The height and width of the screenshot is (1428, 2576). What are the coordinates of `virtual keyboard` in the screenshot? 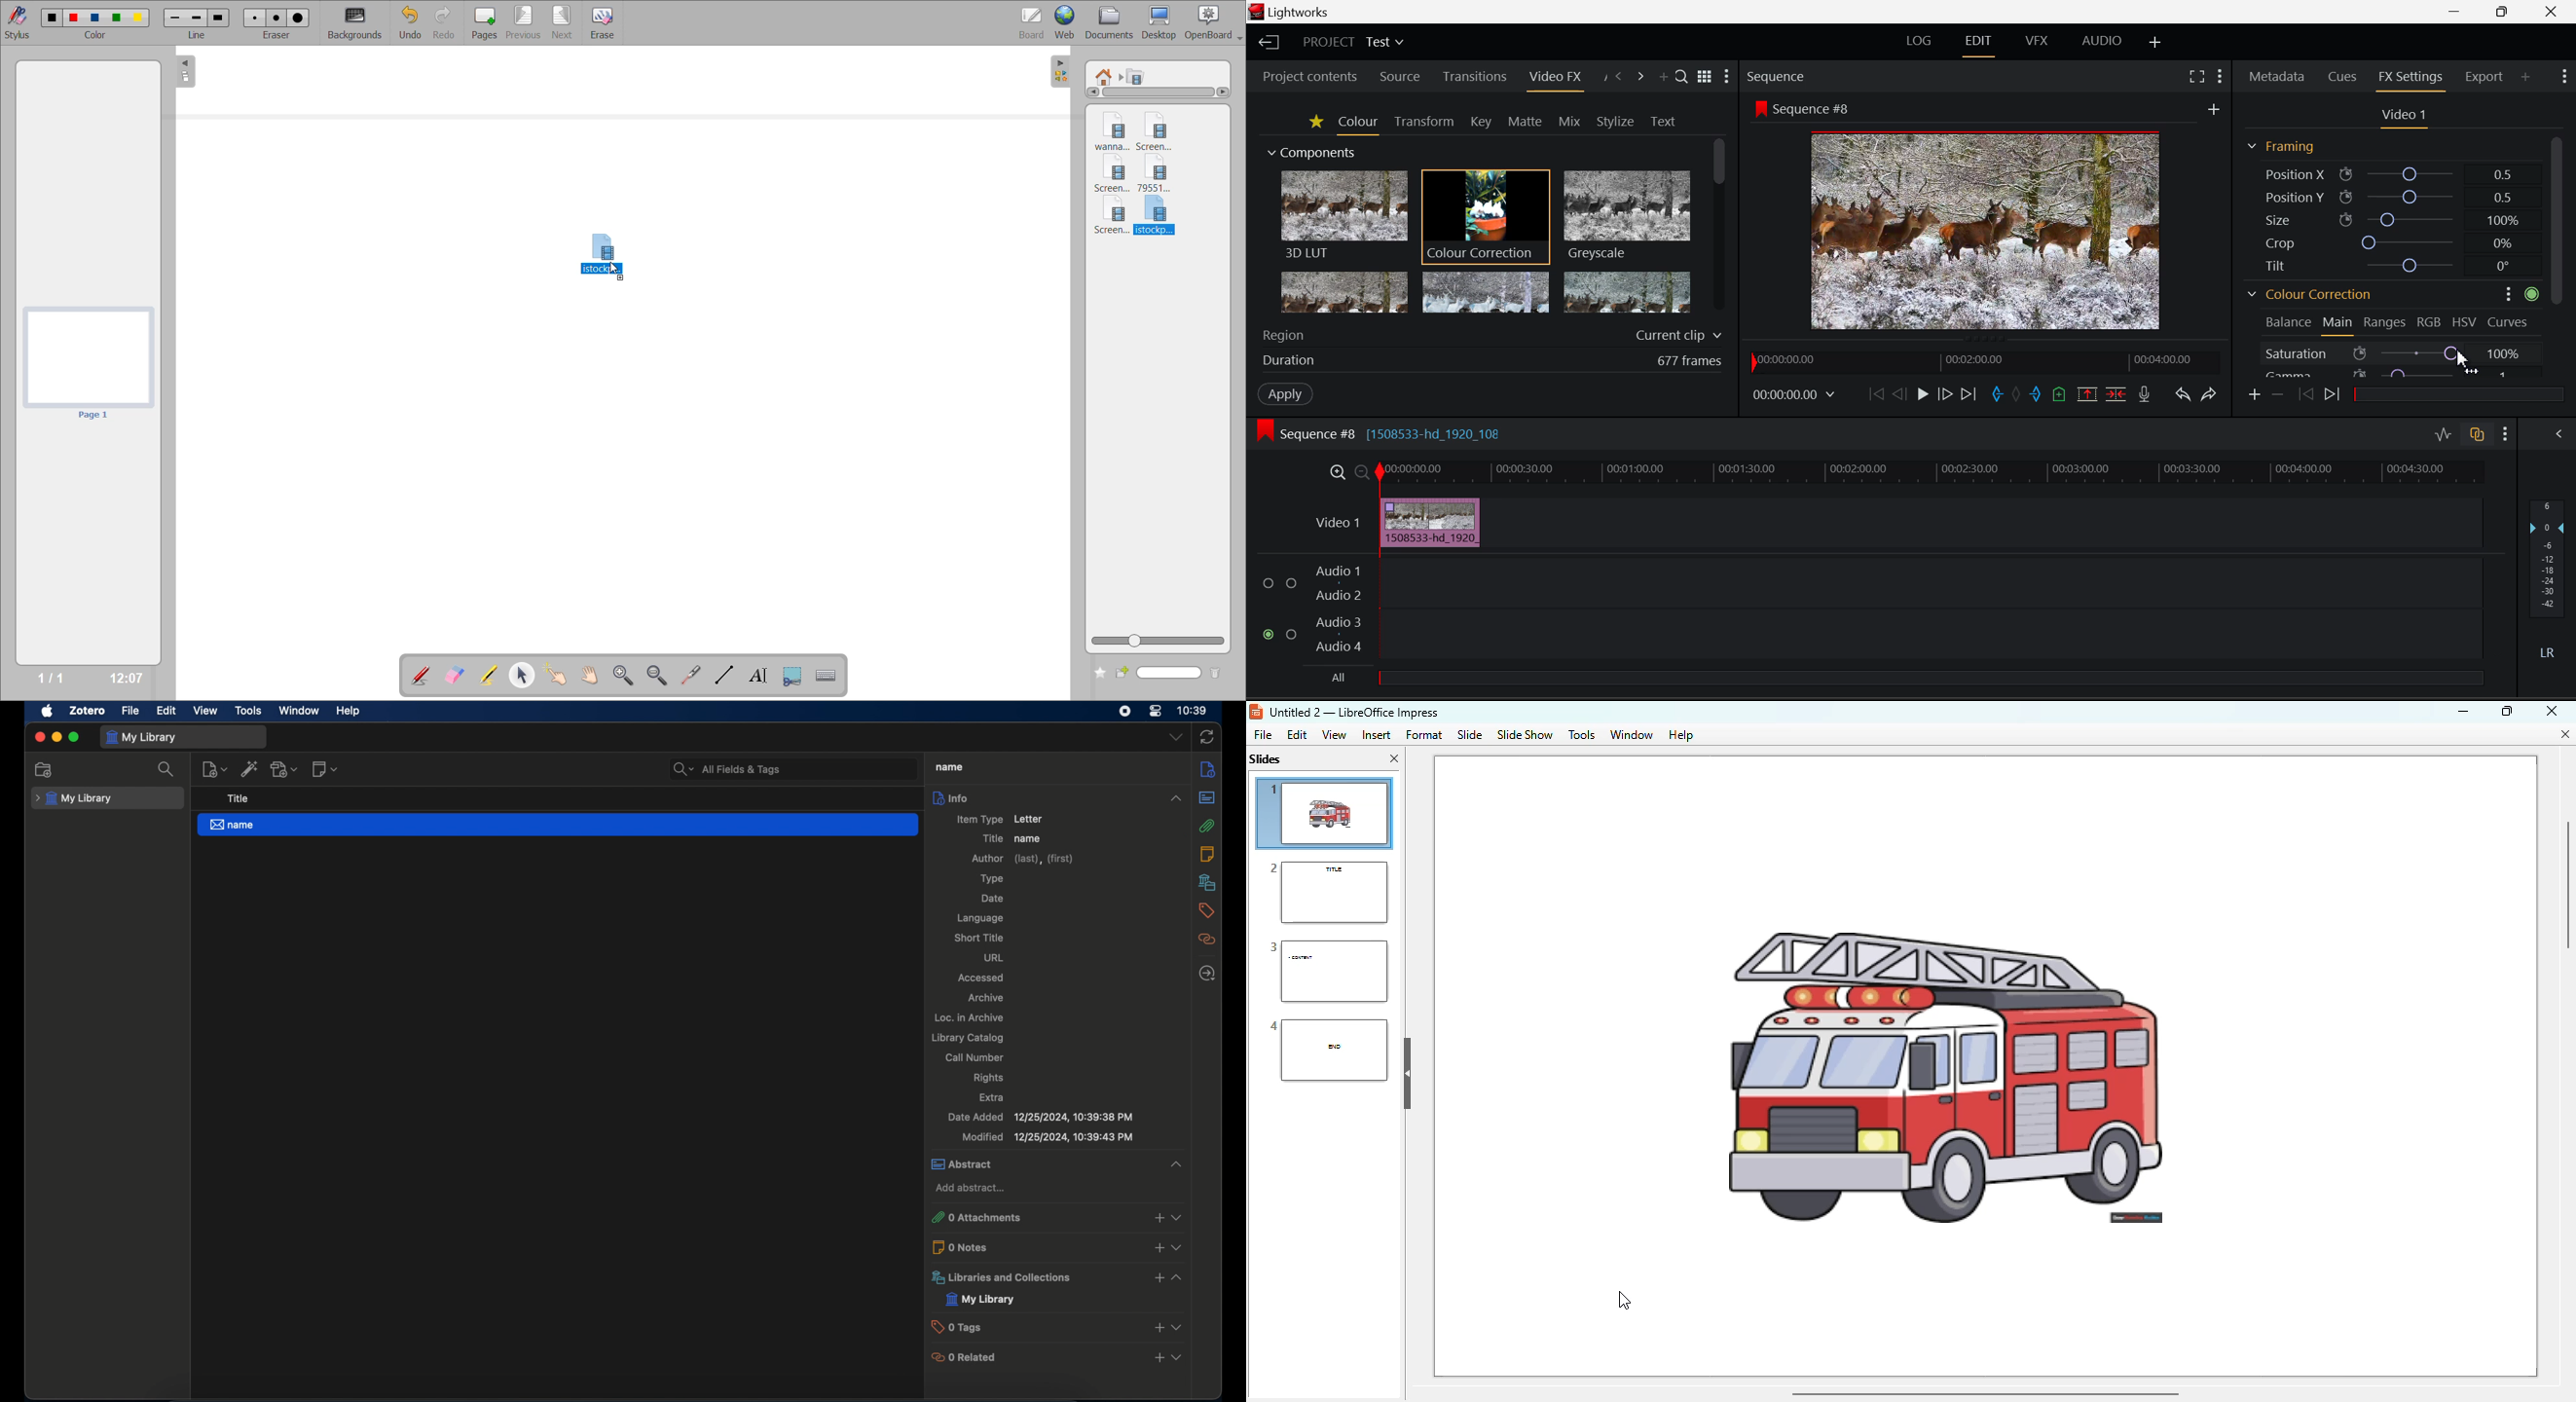 It's located at (830, 677).